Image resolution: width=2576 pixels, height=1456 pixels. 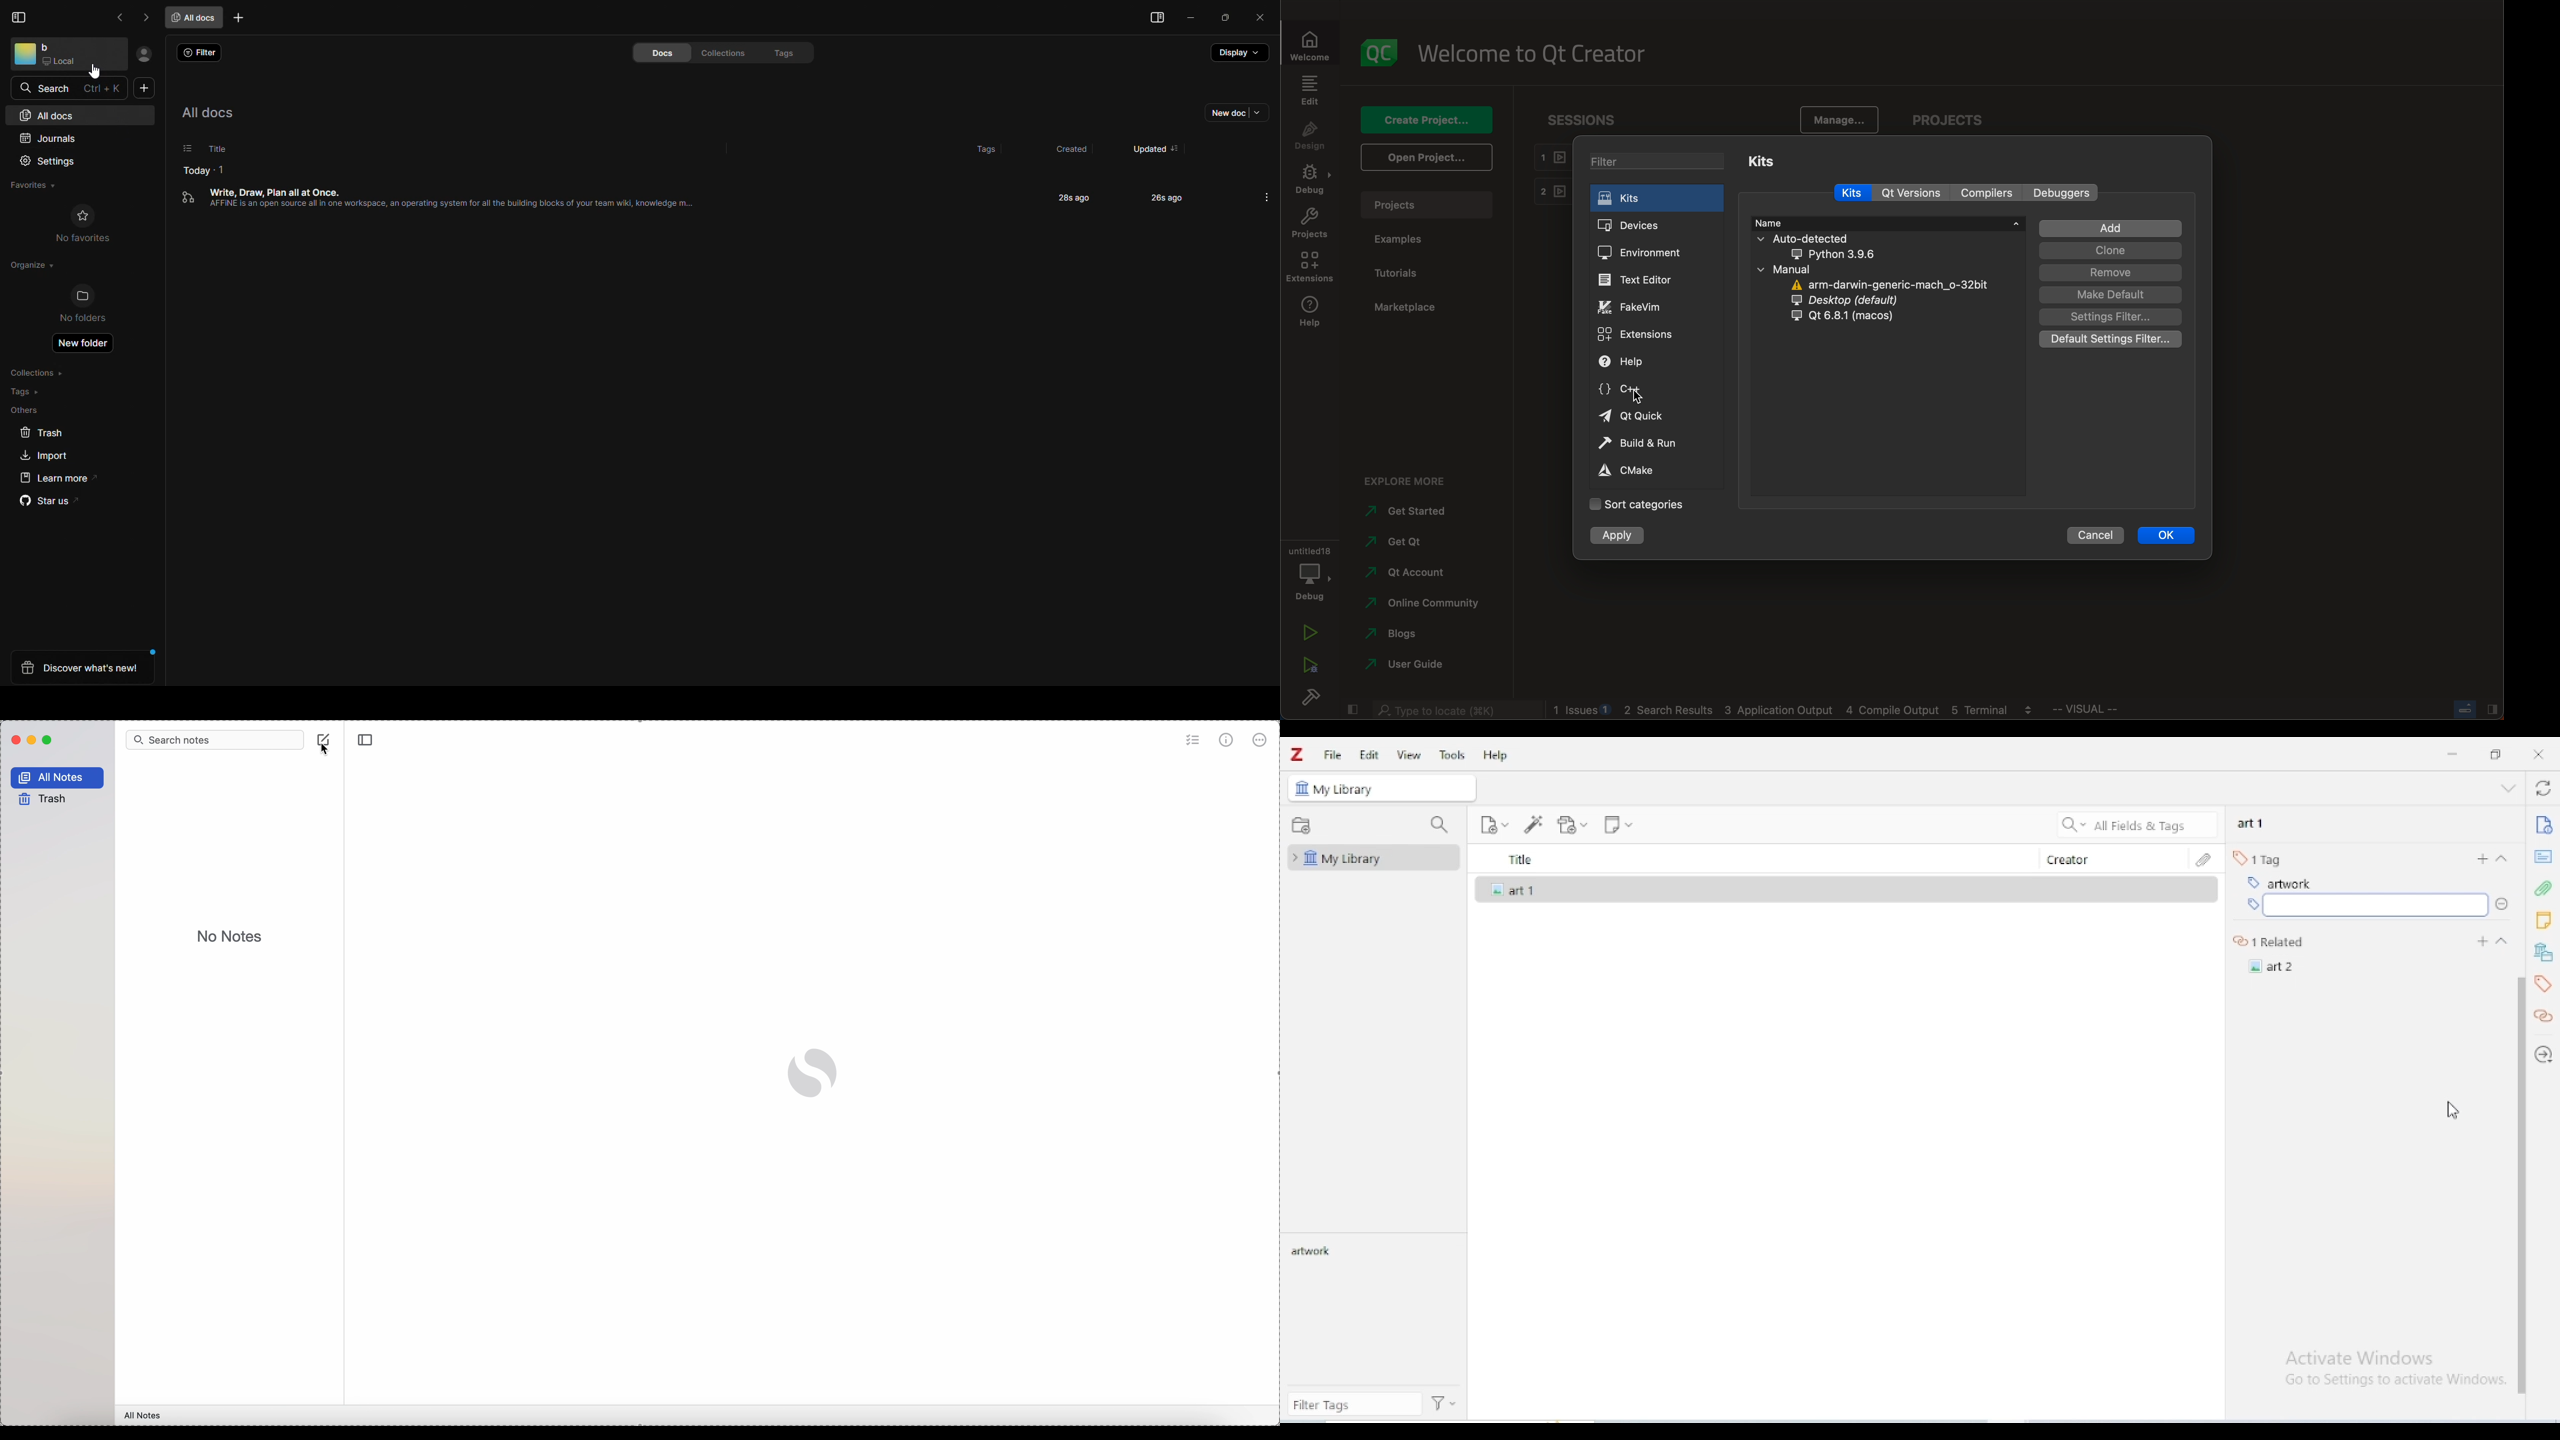 I want to click on editor, so click(x=1637, y=280).